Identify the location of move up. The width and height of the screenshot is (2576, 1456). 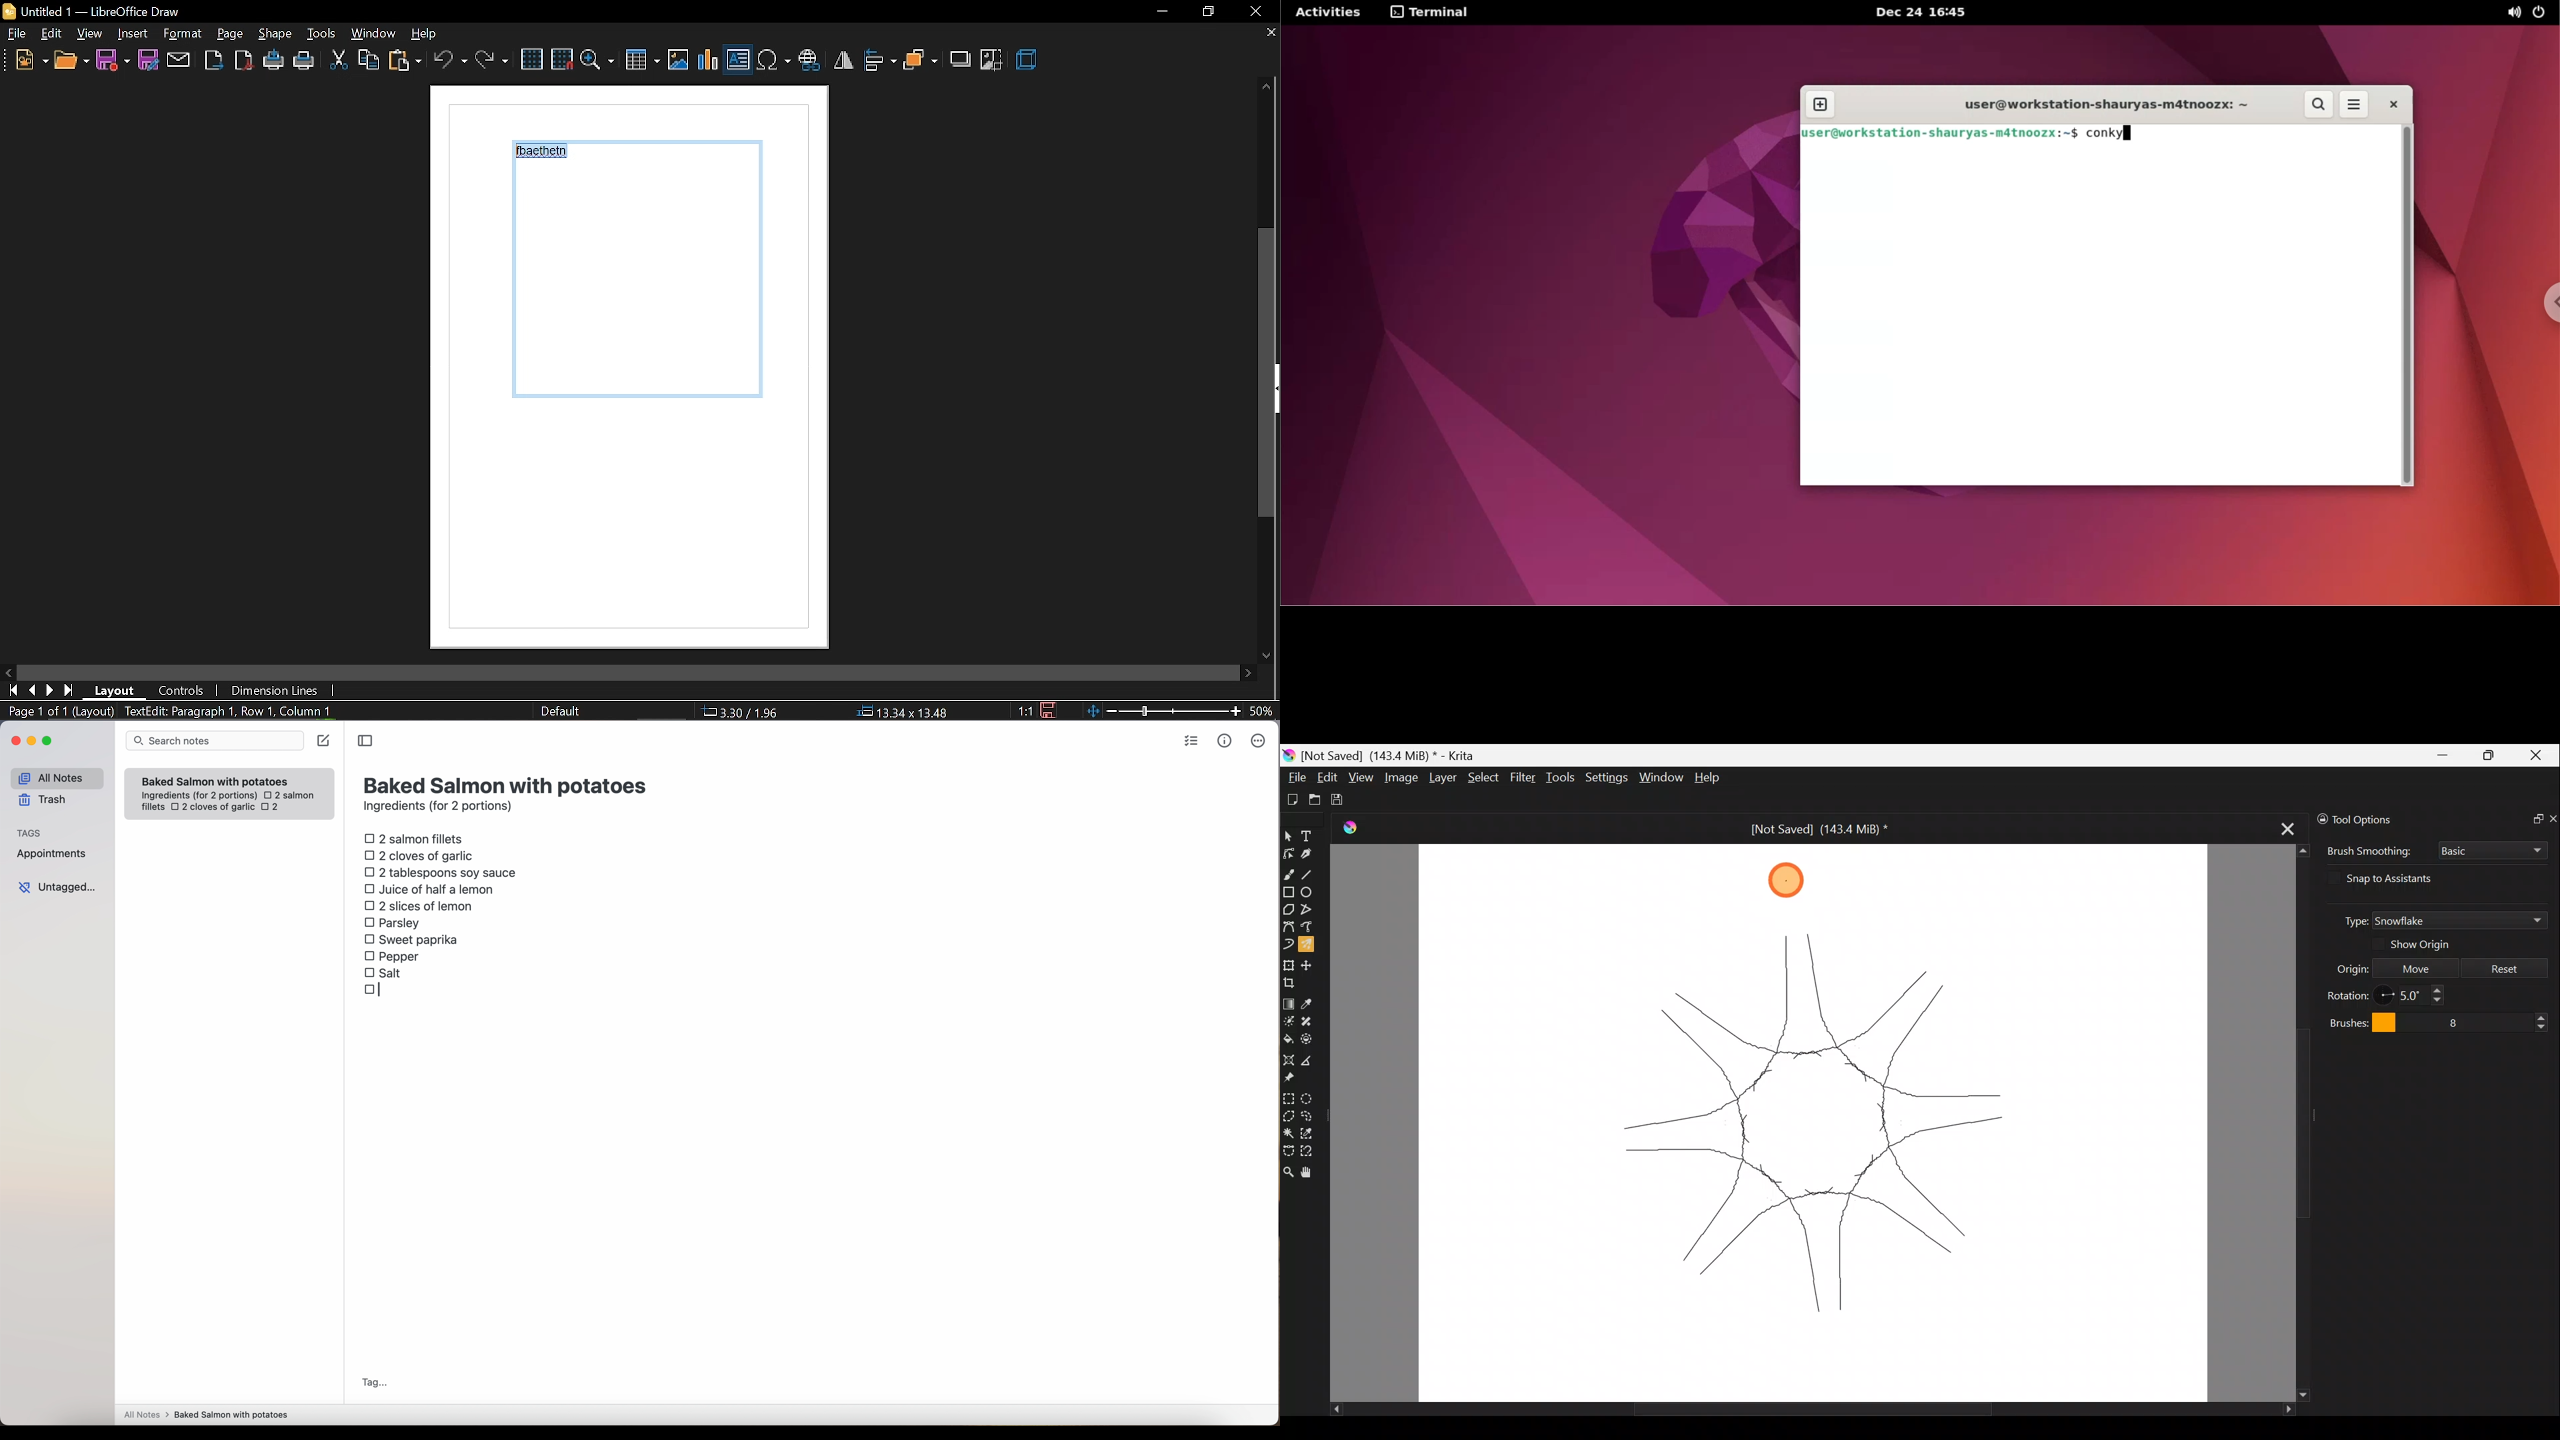
(1267, 88).